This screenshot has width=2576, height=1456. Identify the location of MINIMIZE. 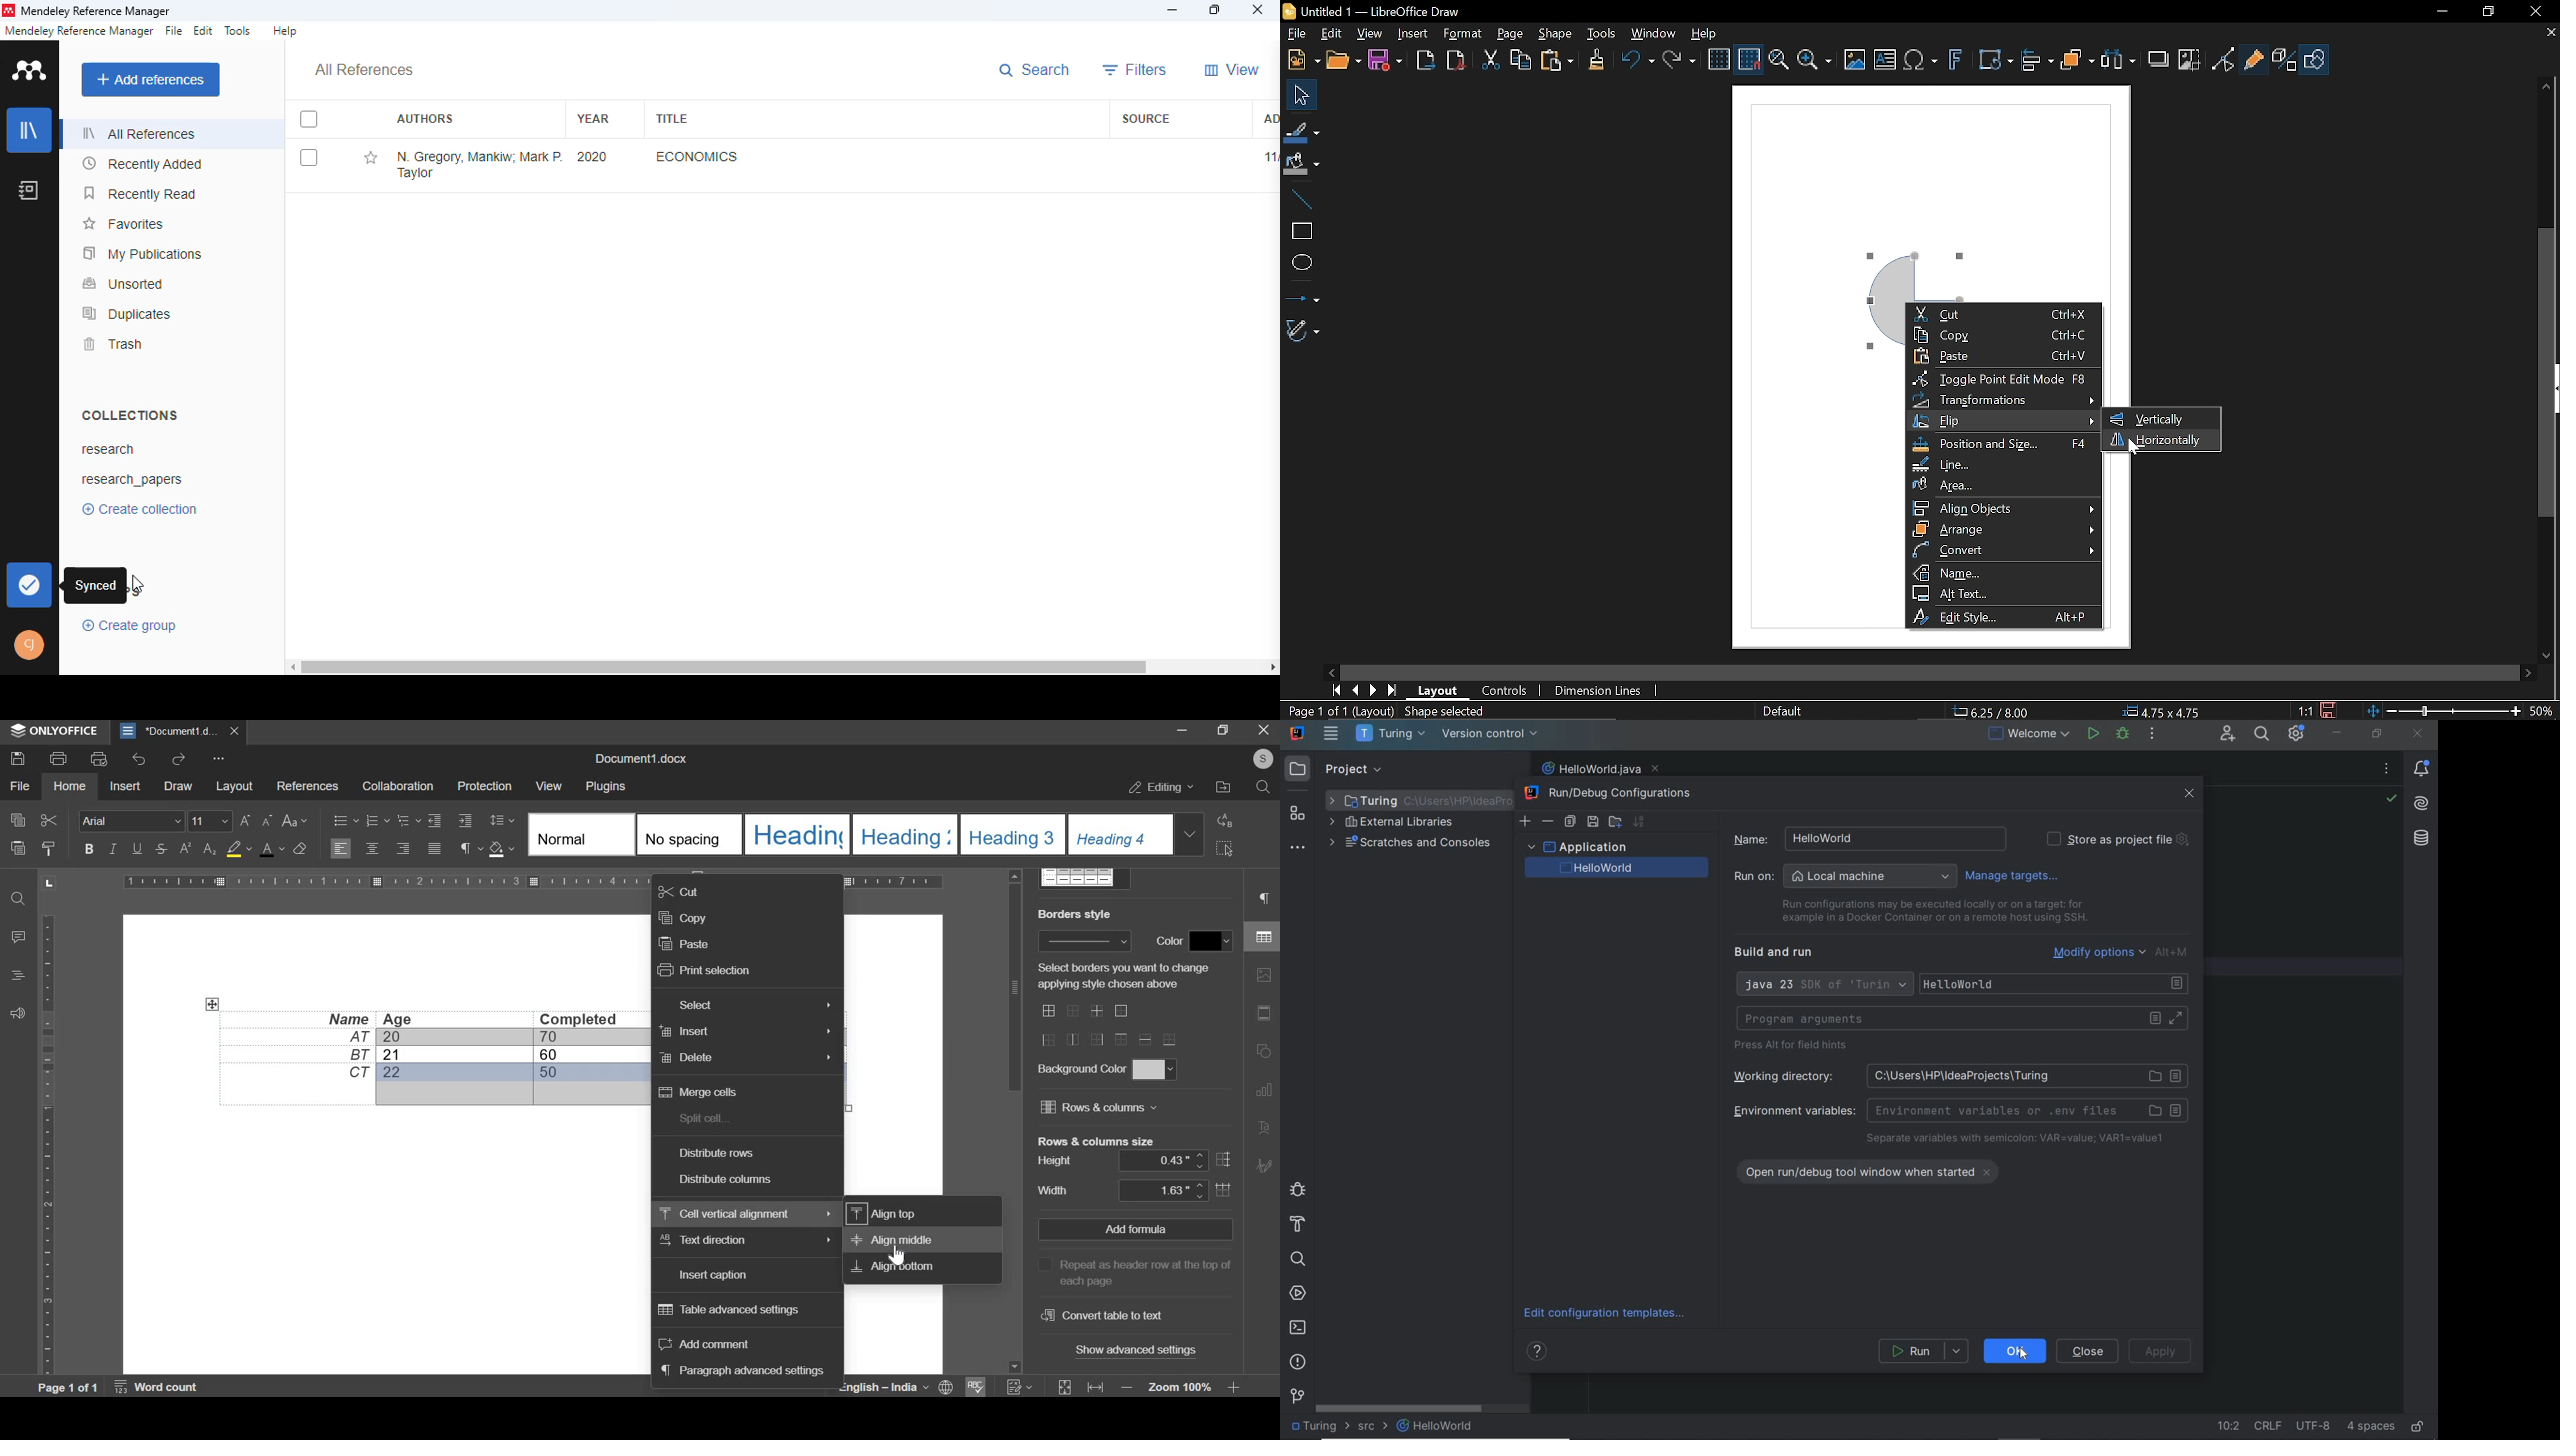
(2337, 733).